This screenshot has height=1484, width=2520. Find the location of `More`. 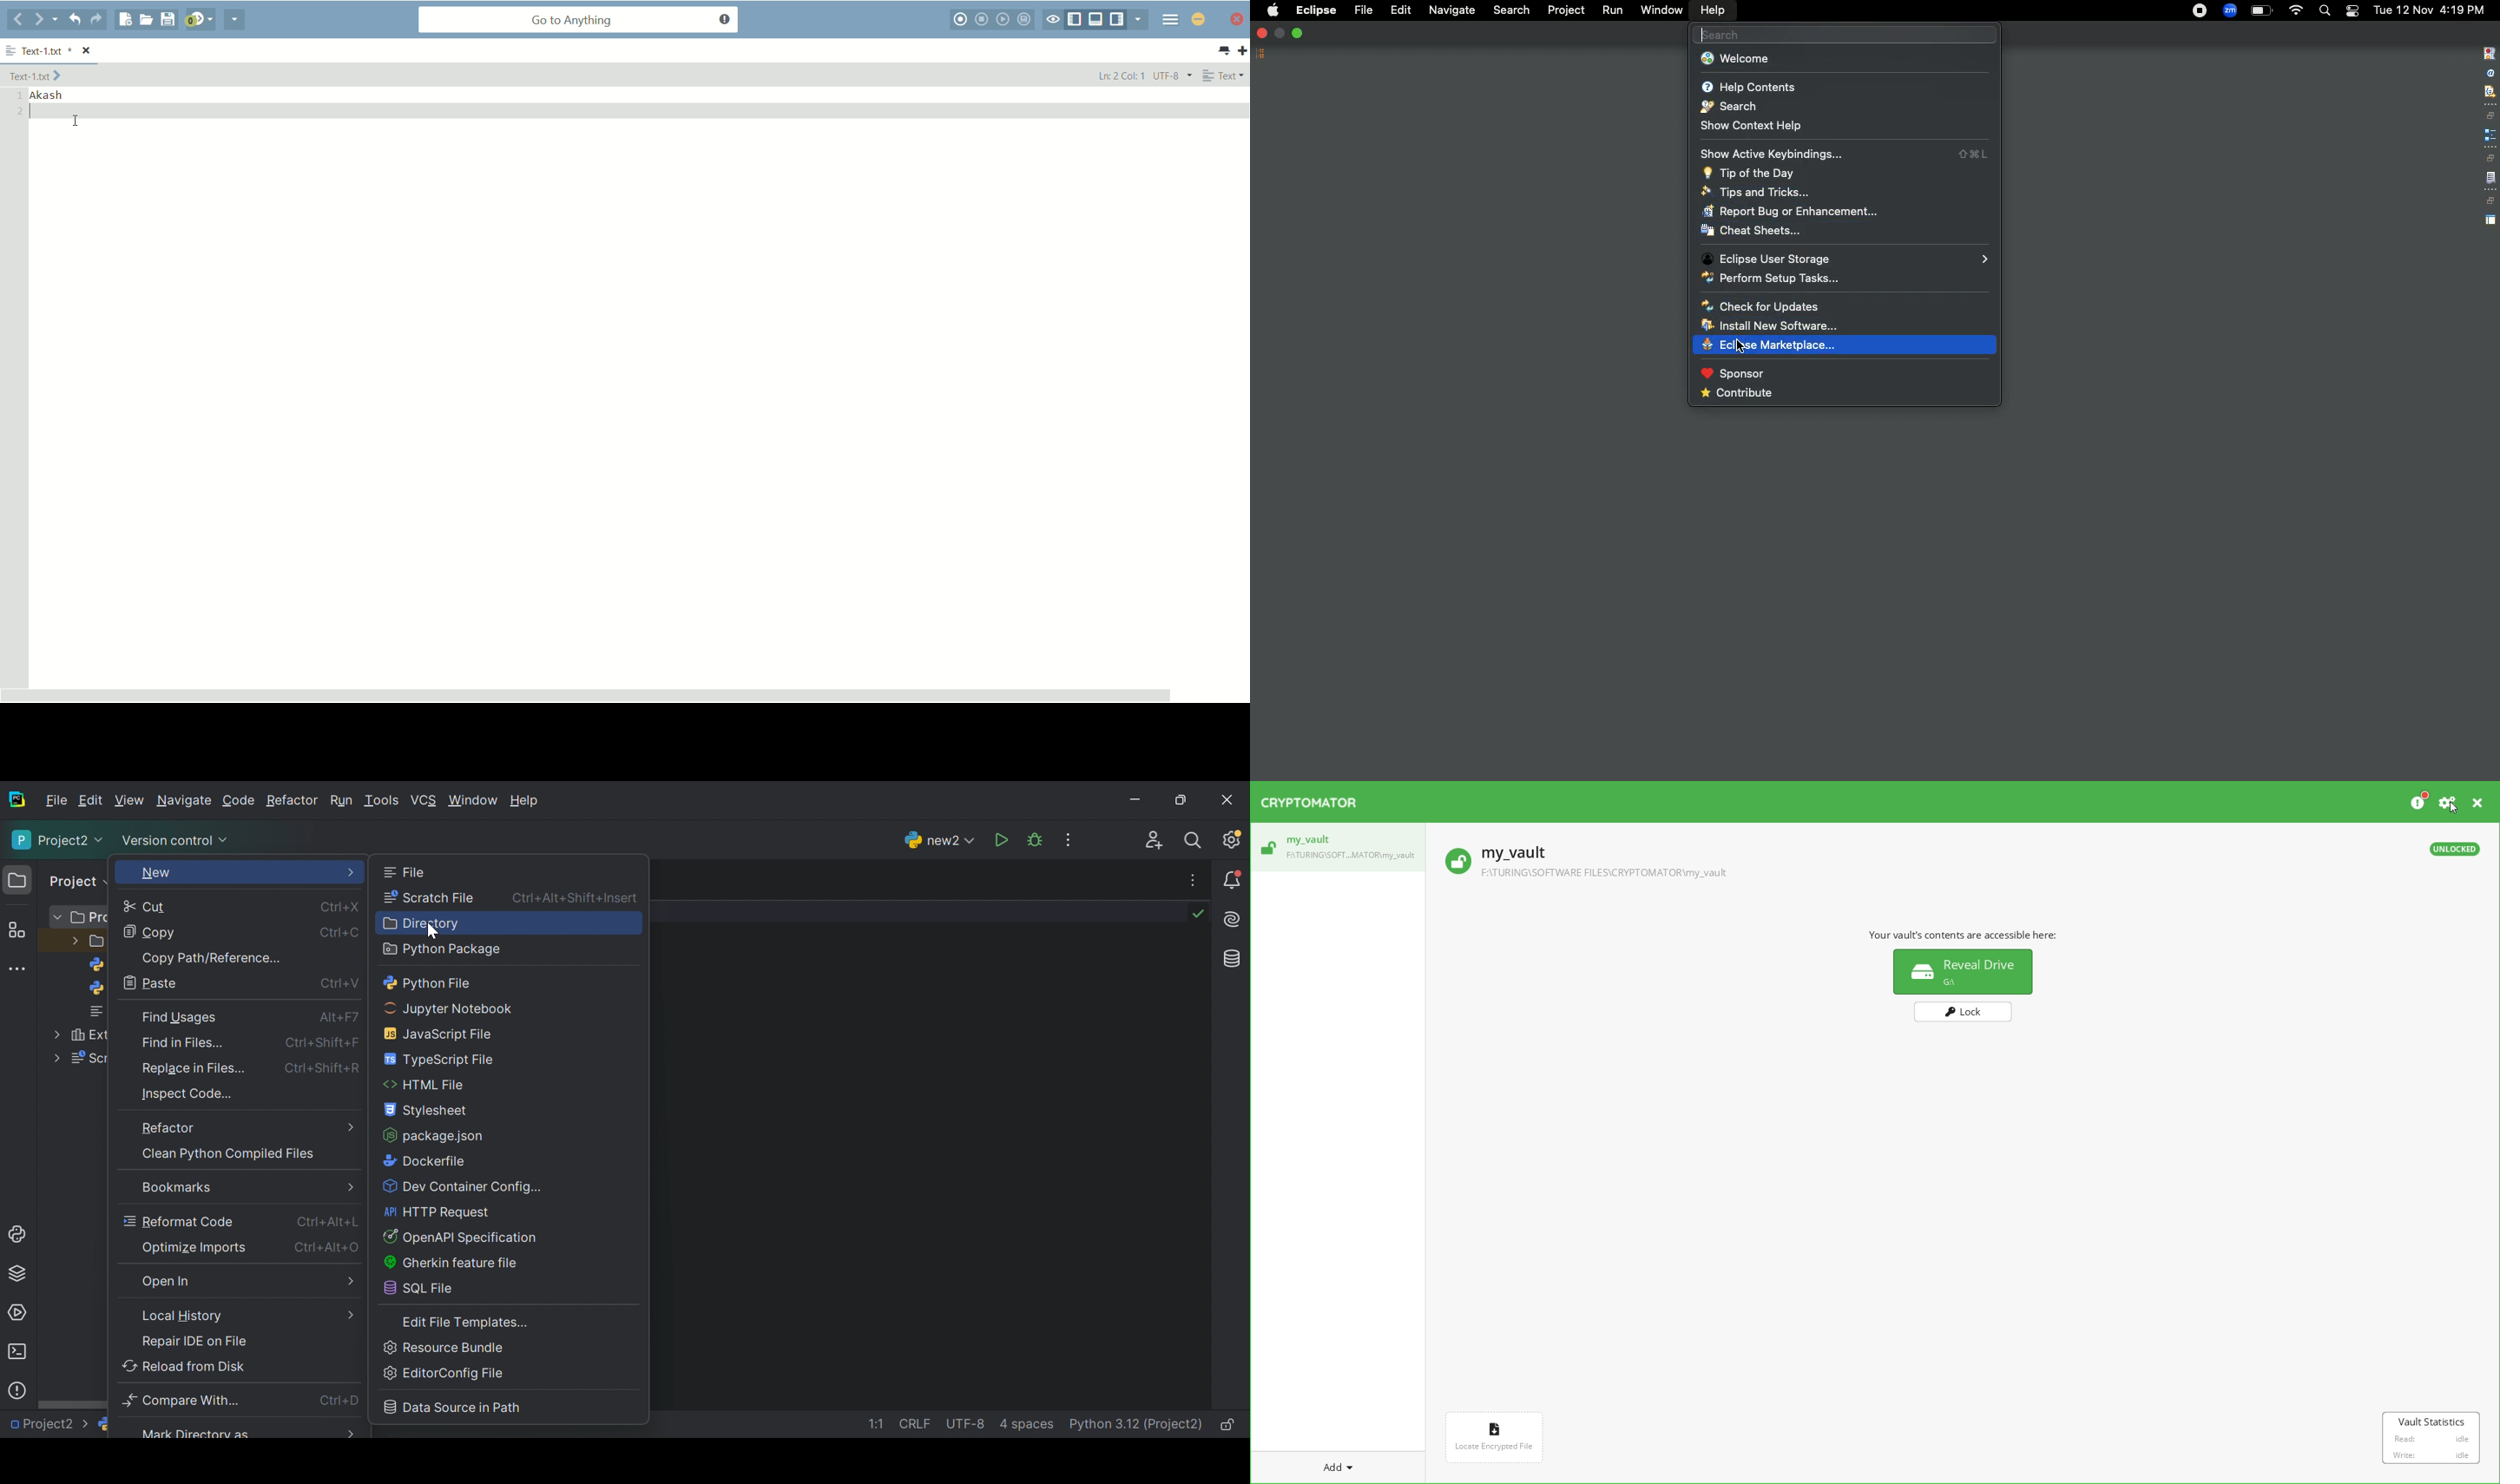

More is located at coordinates (348, 1187).